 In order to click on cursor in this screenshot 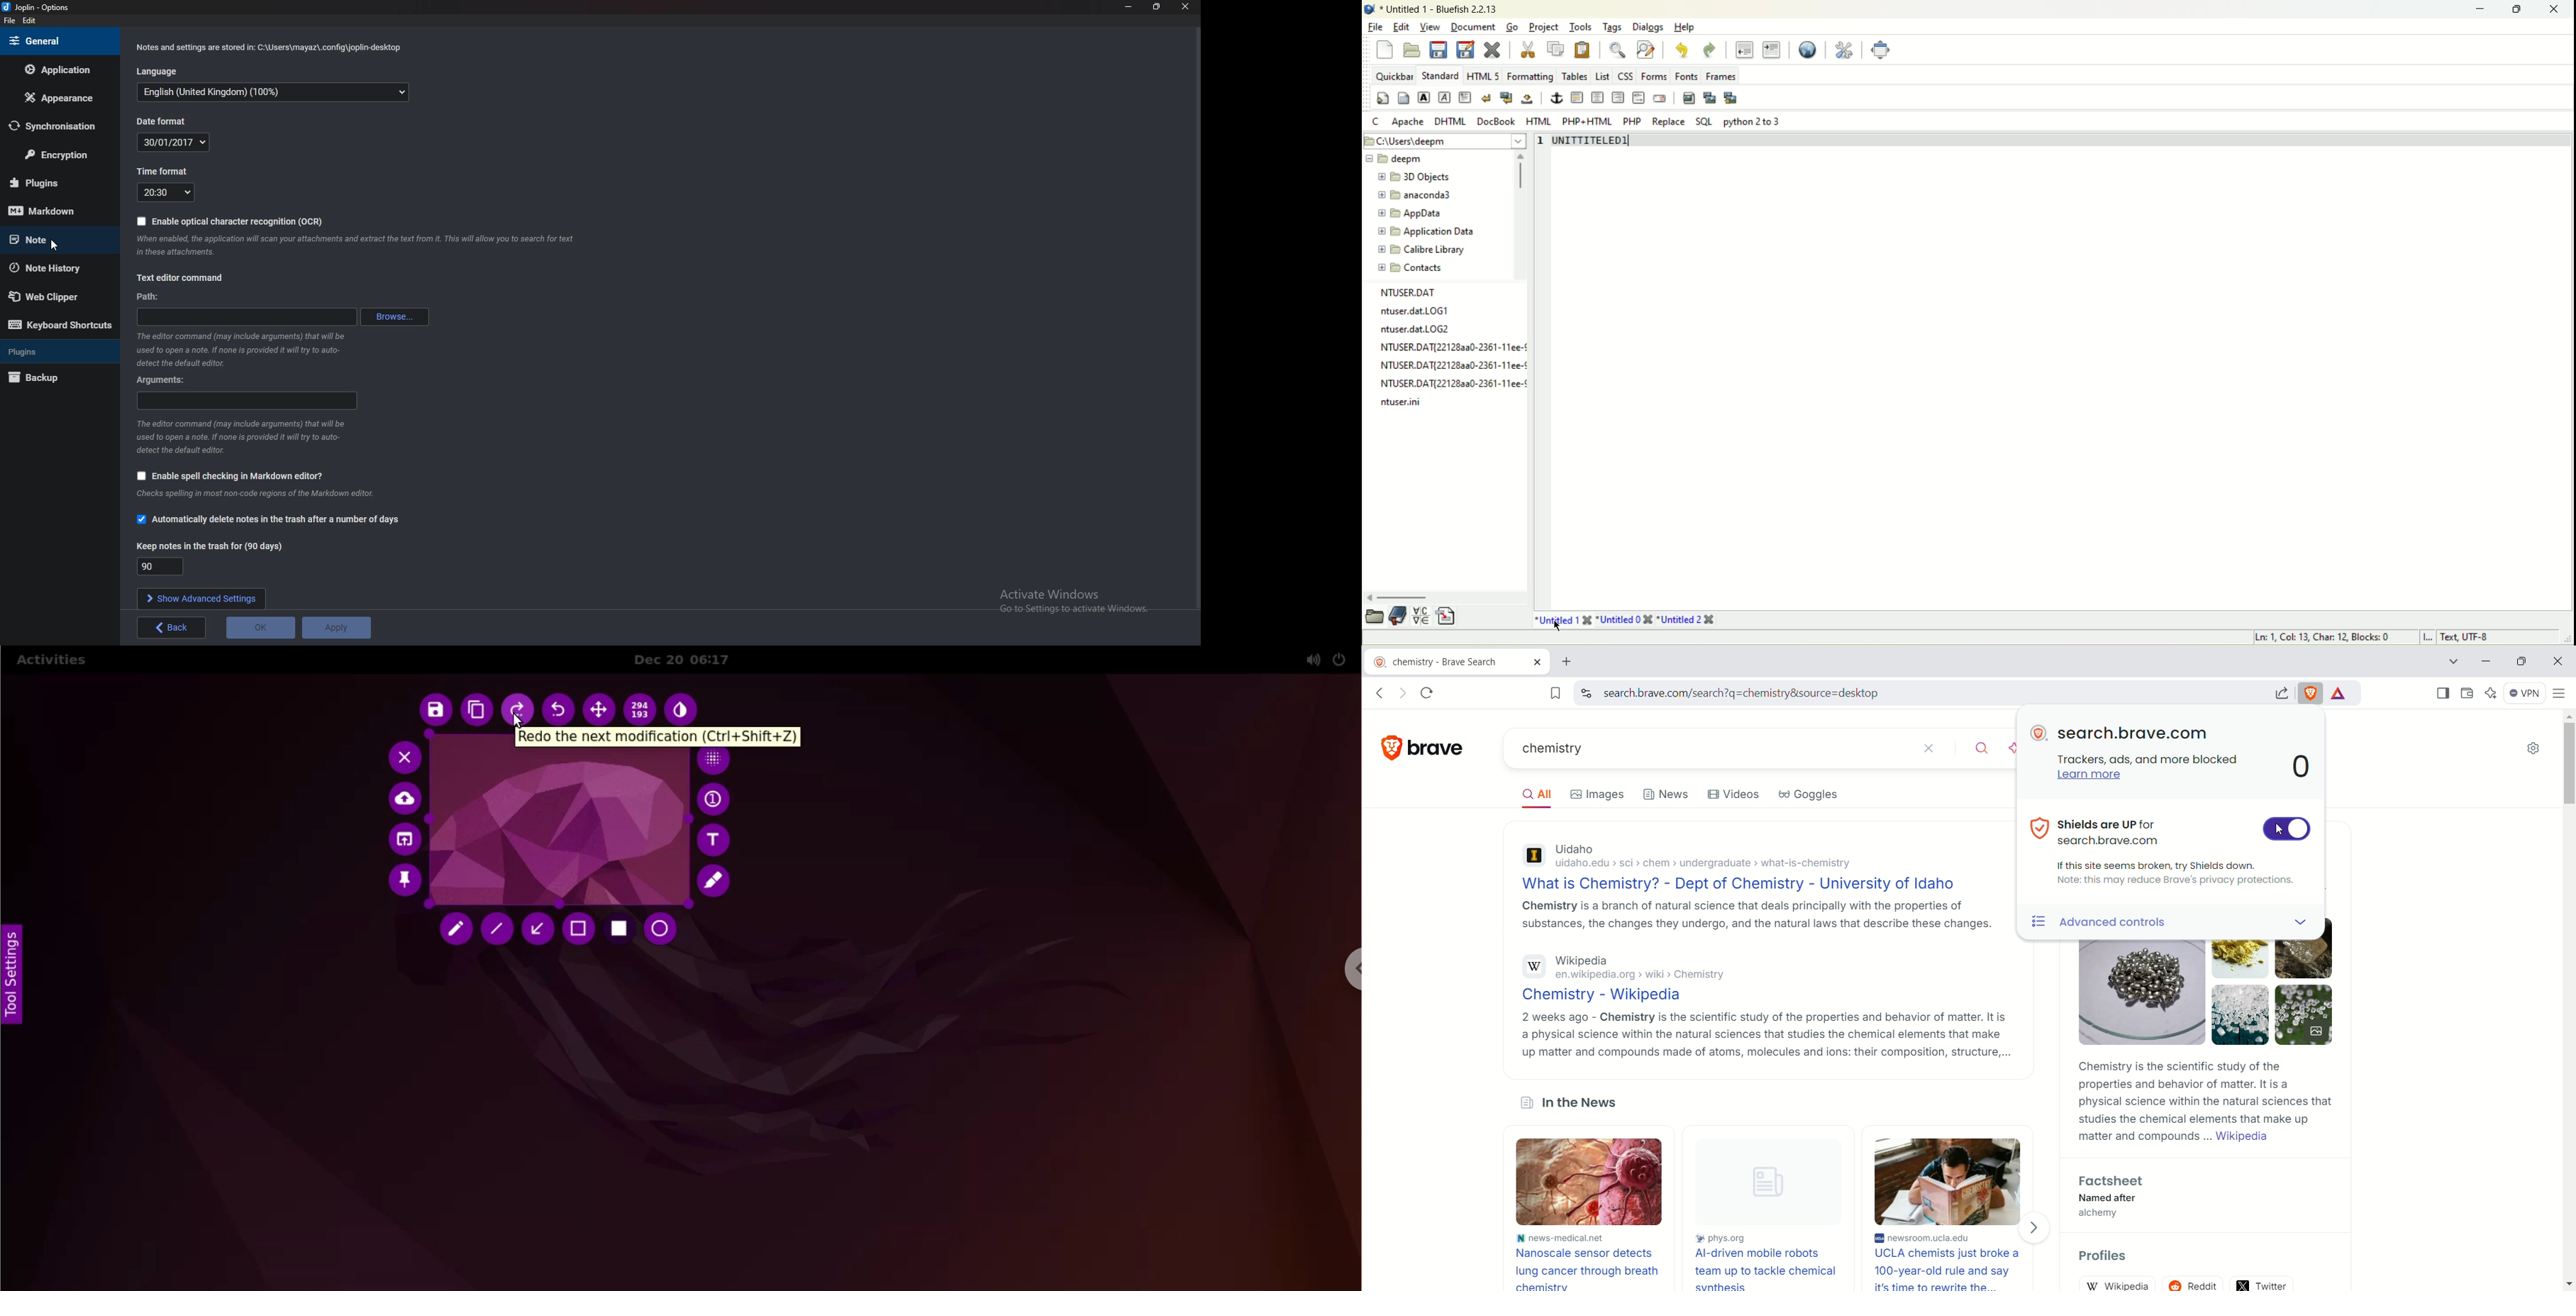, I will do `click(511, 723)`.